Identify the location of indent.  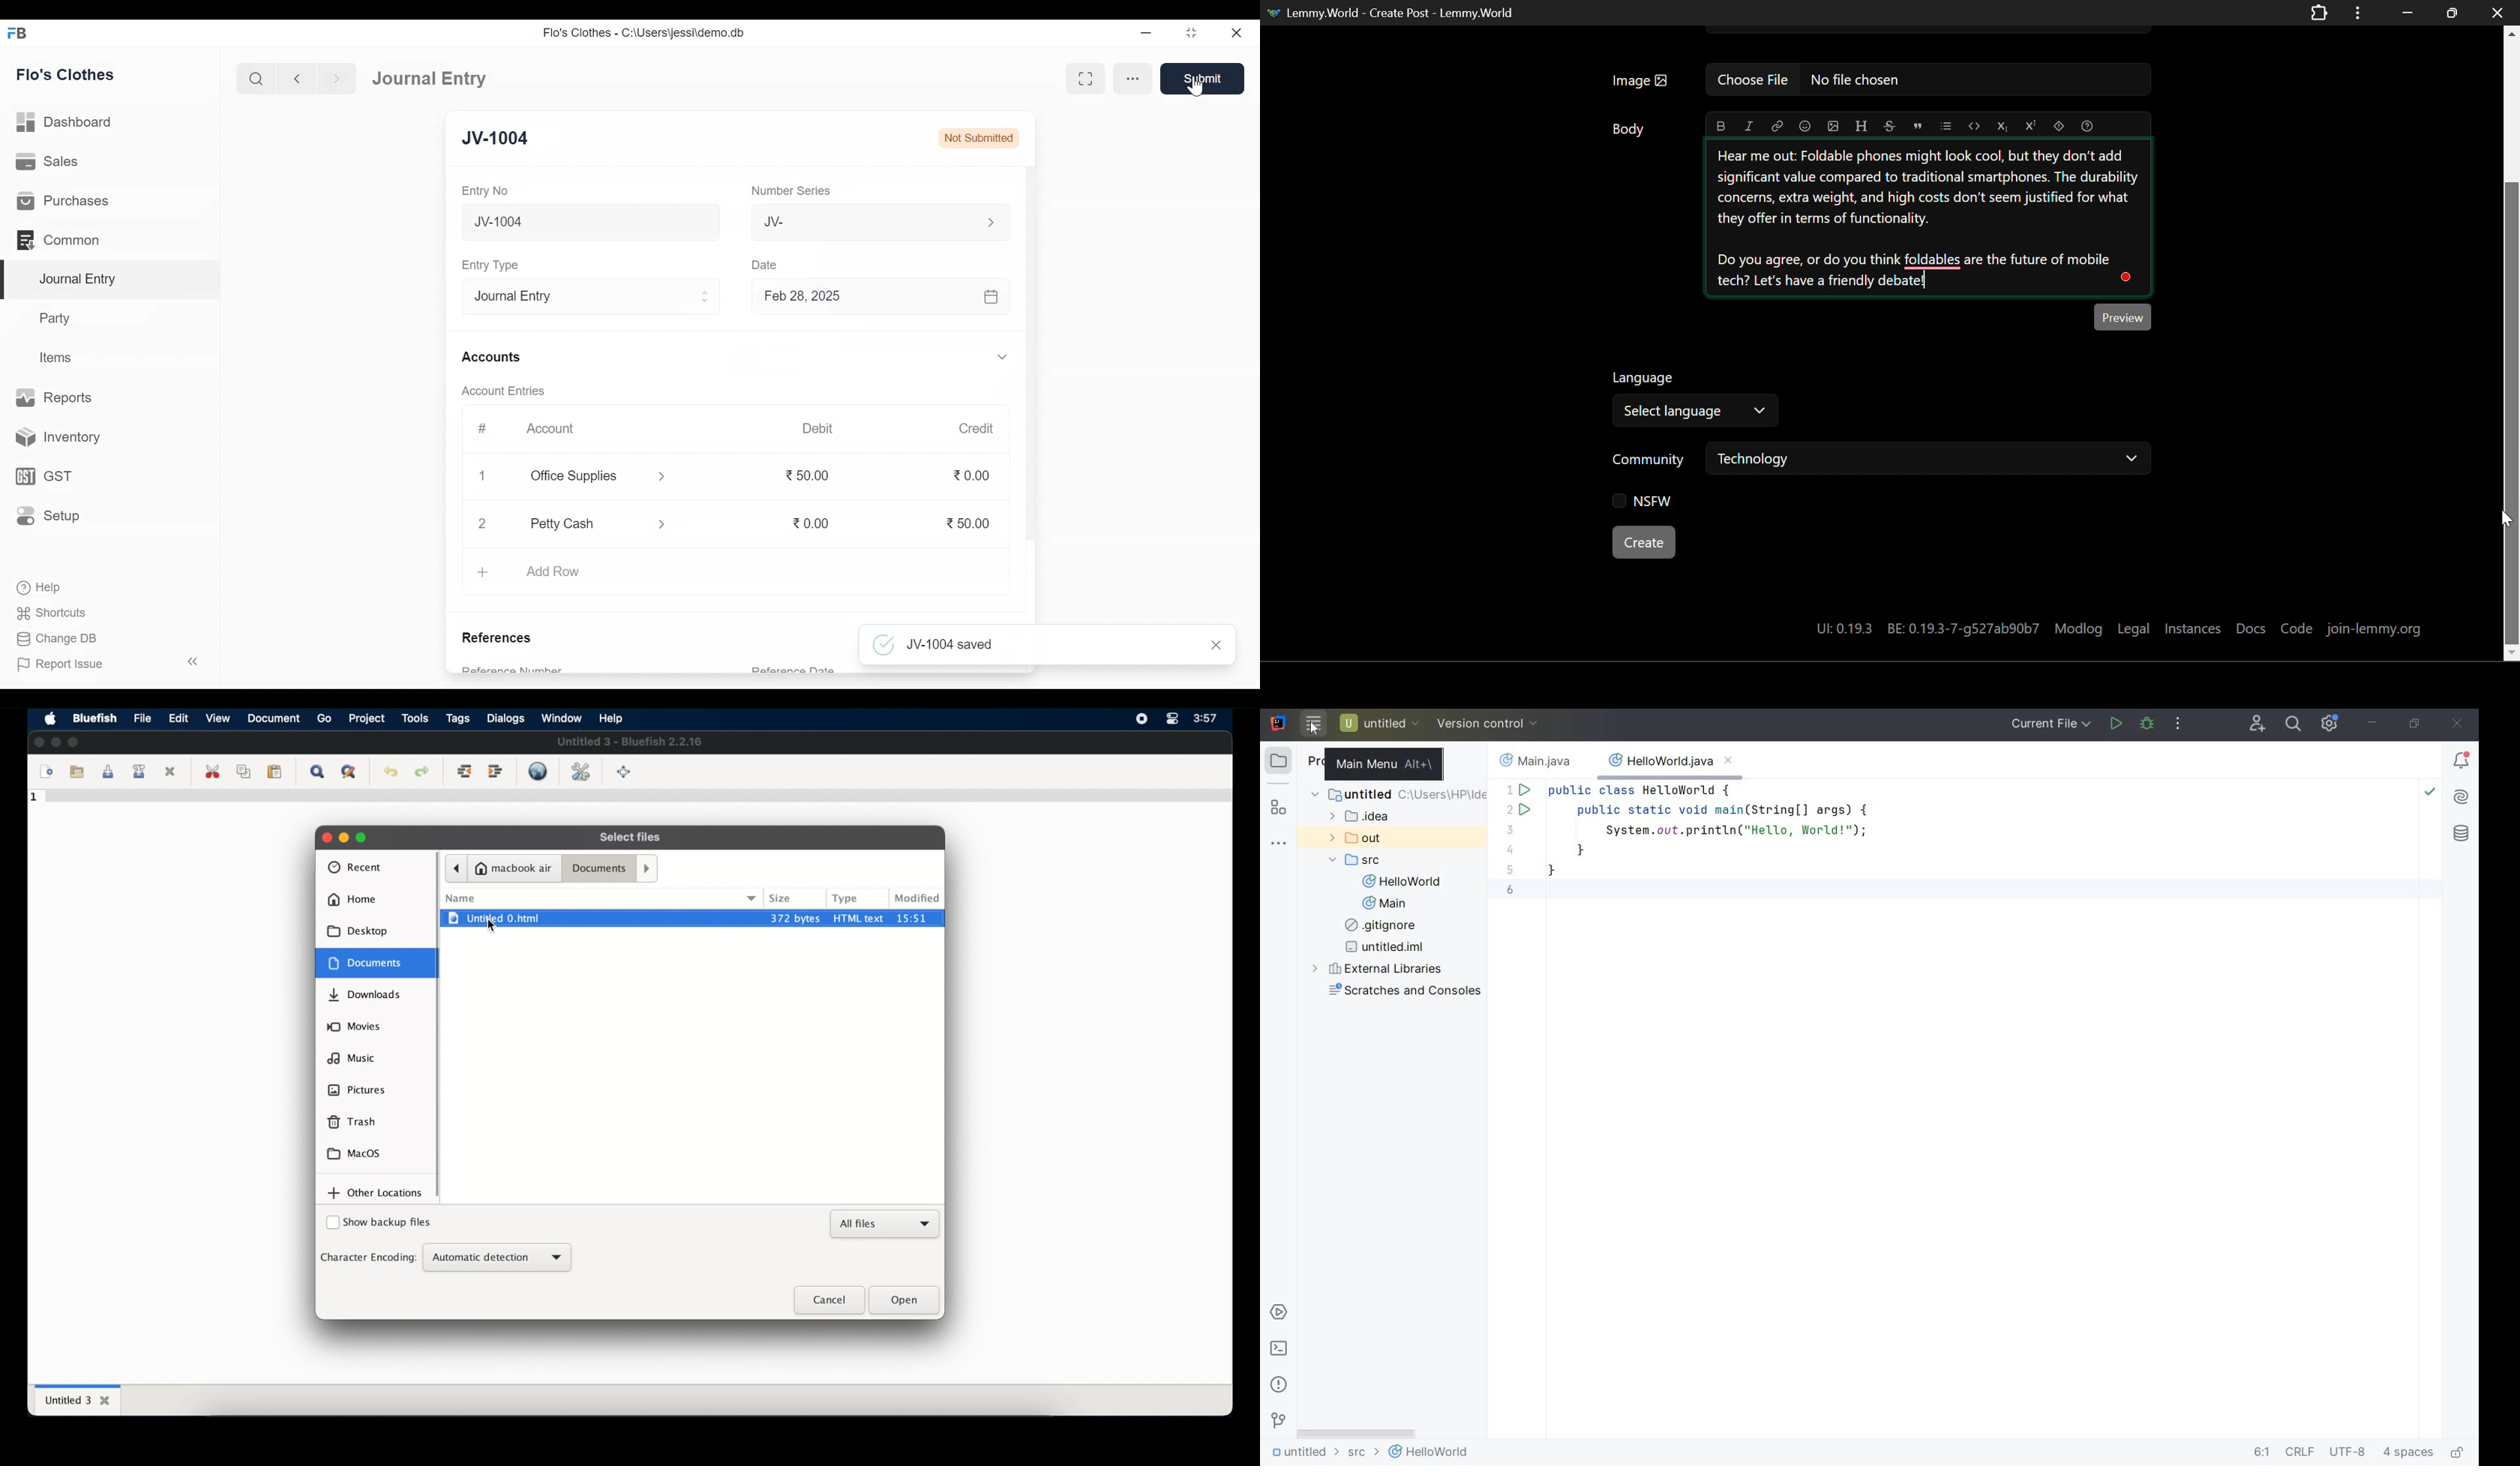
(2409, 1454).